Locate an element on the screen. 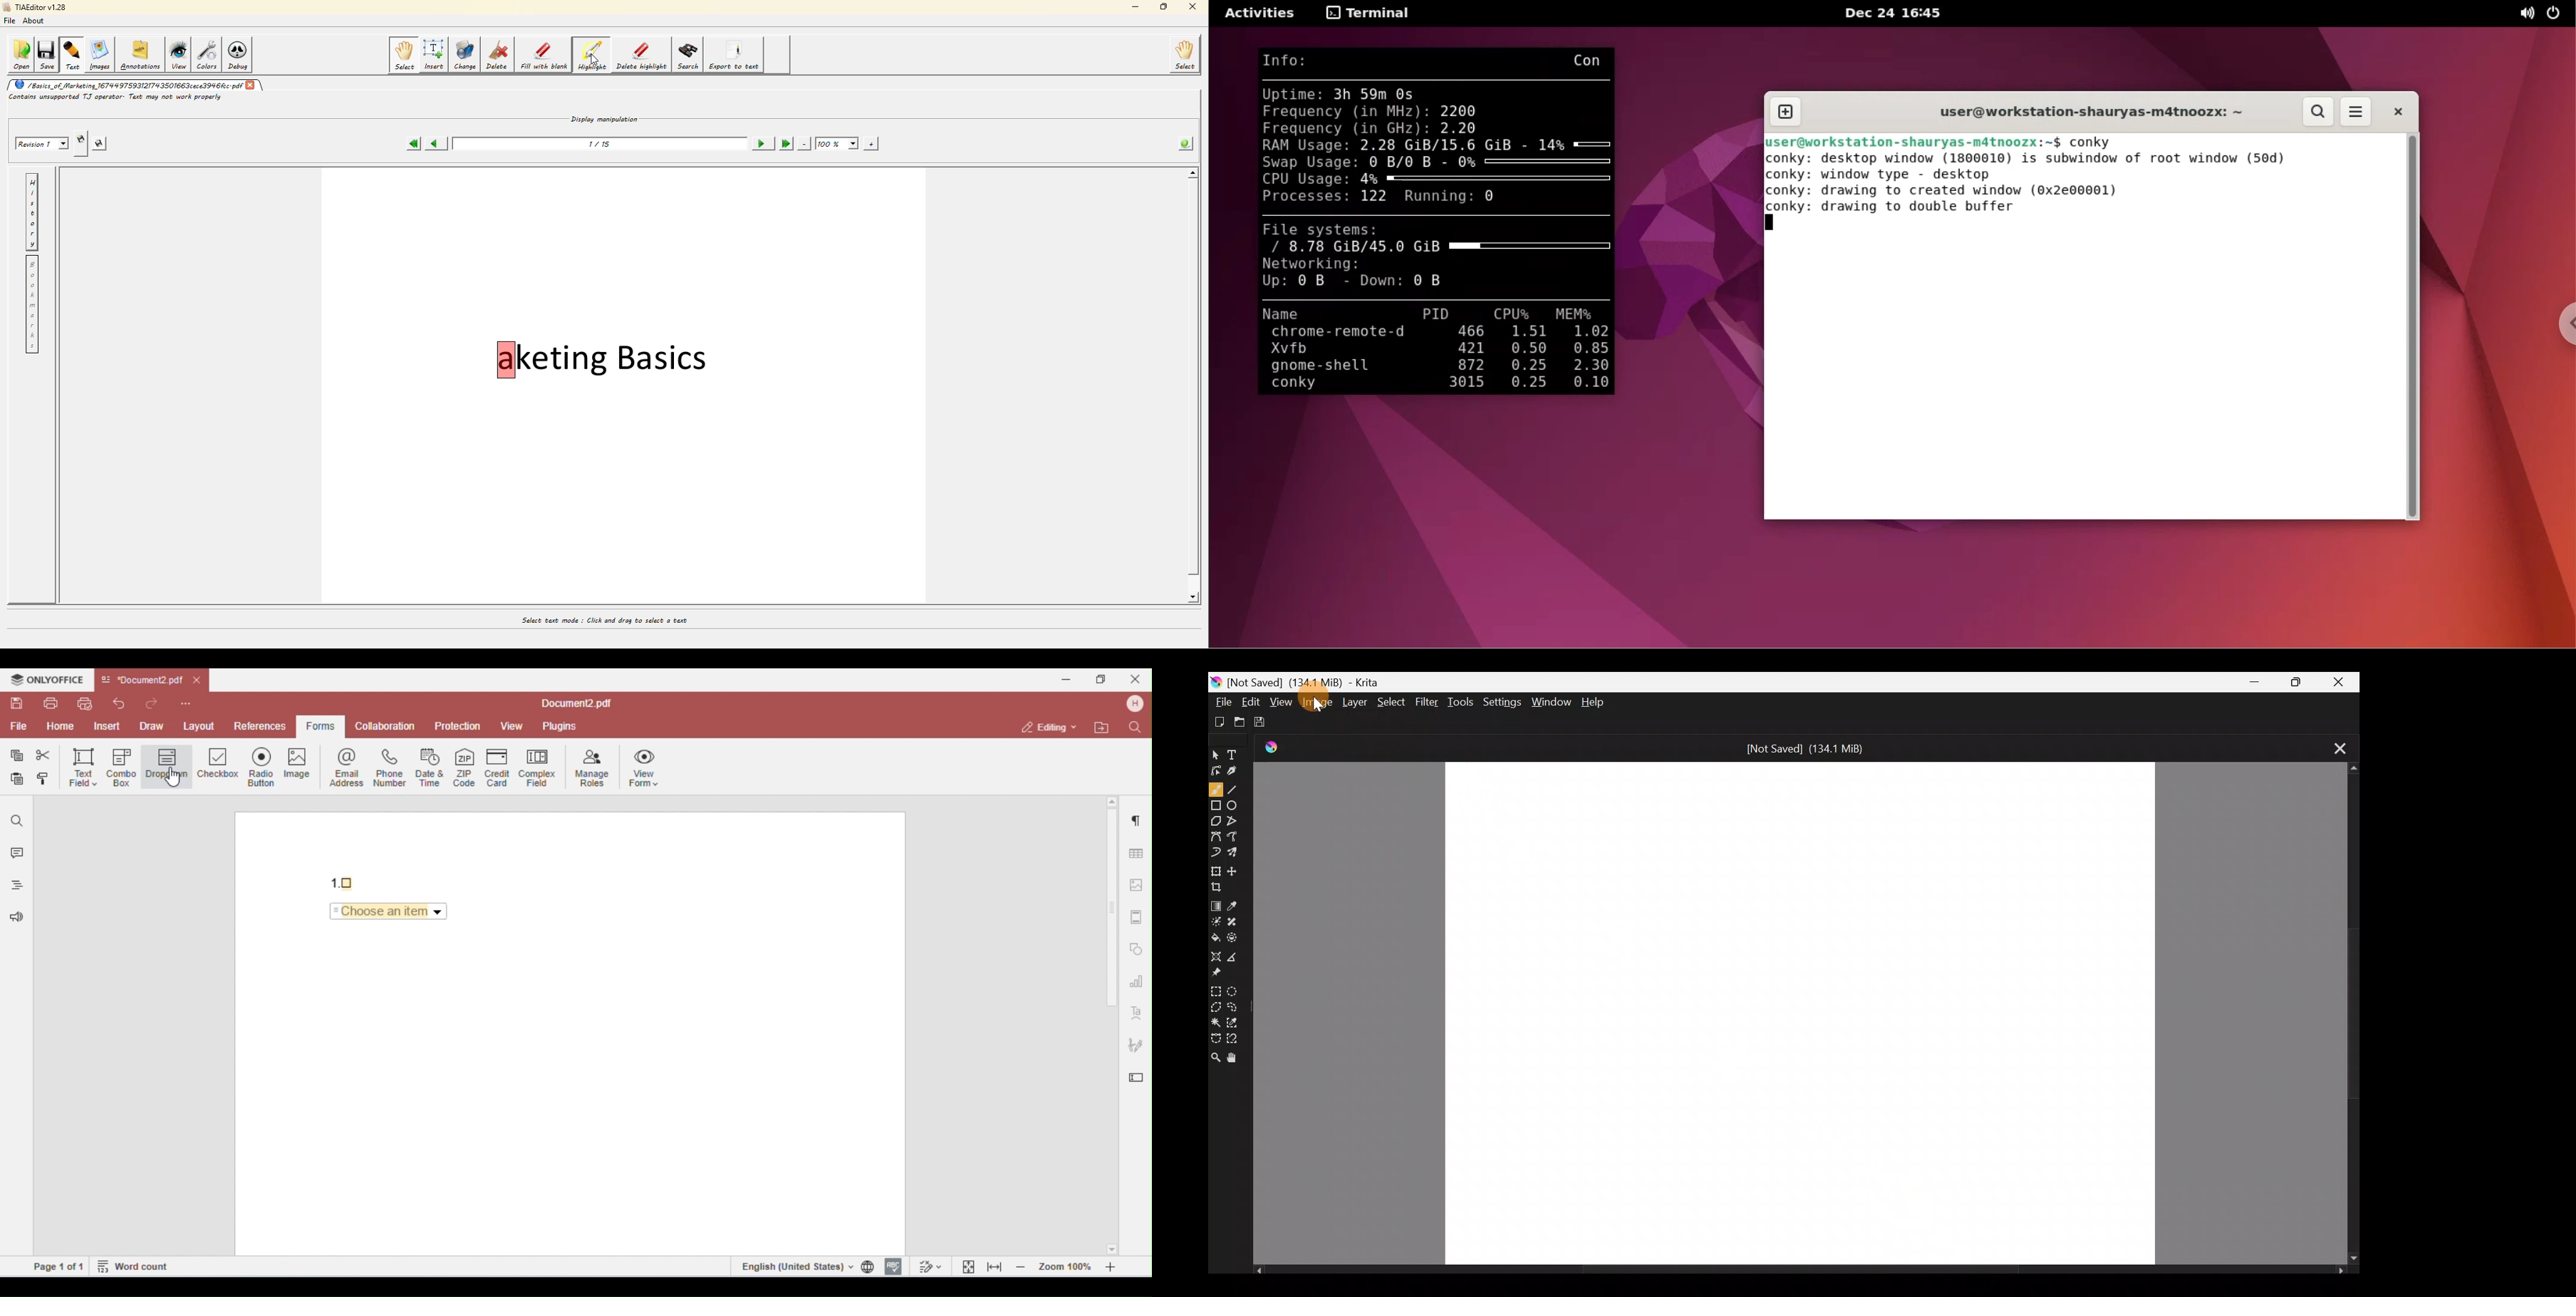 This screenshot has height=1316, width=2576. Enclose & fill tool is located at coordinates (1238, 937).